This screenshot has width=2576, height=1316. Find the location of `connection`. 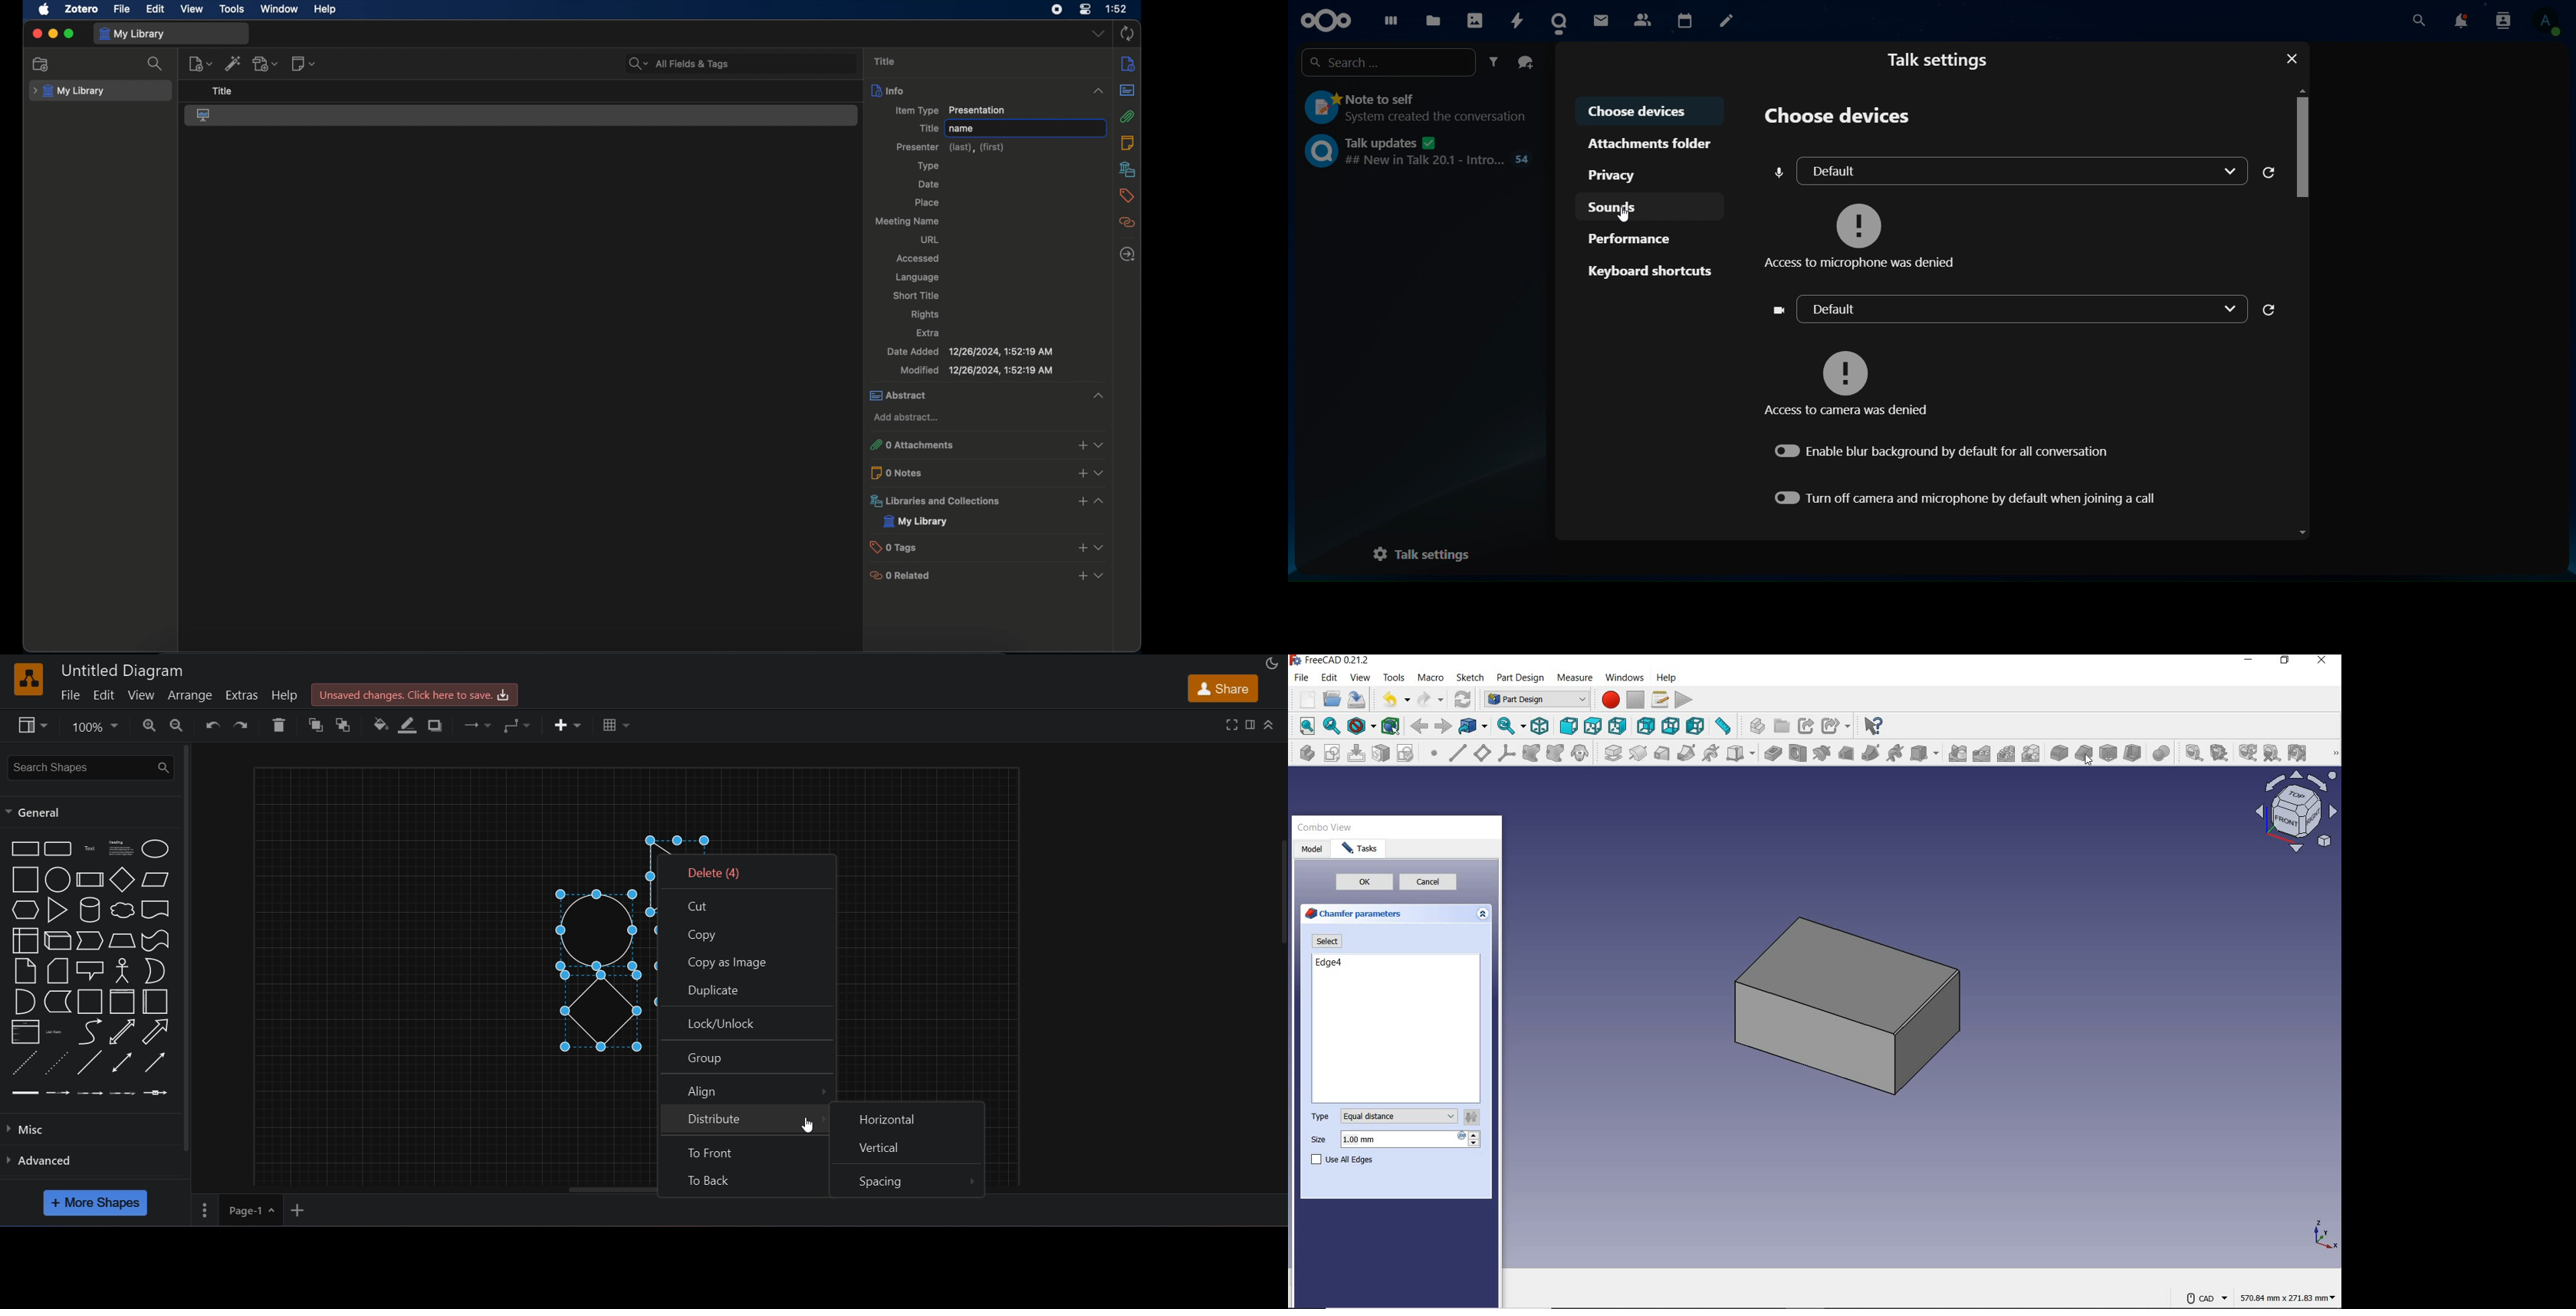

connection is located at coordinates (480, 726).